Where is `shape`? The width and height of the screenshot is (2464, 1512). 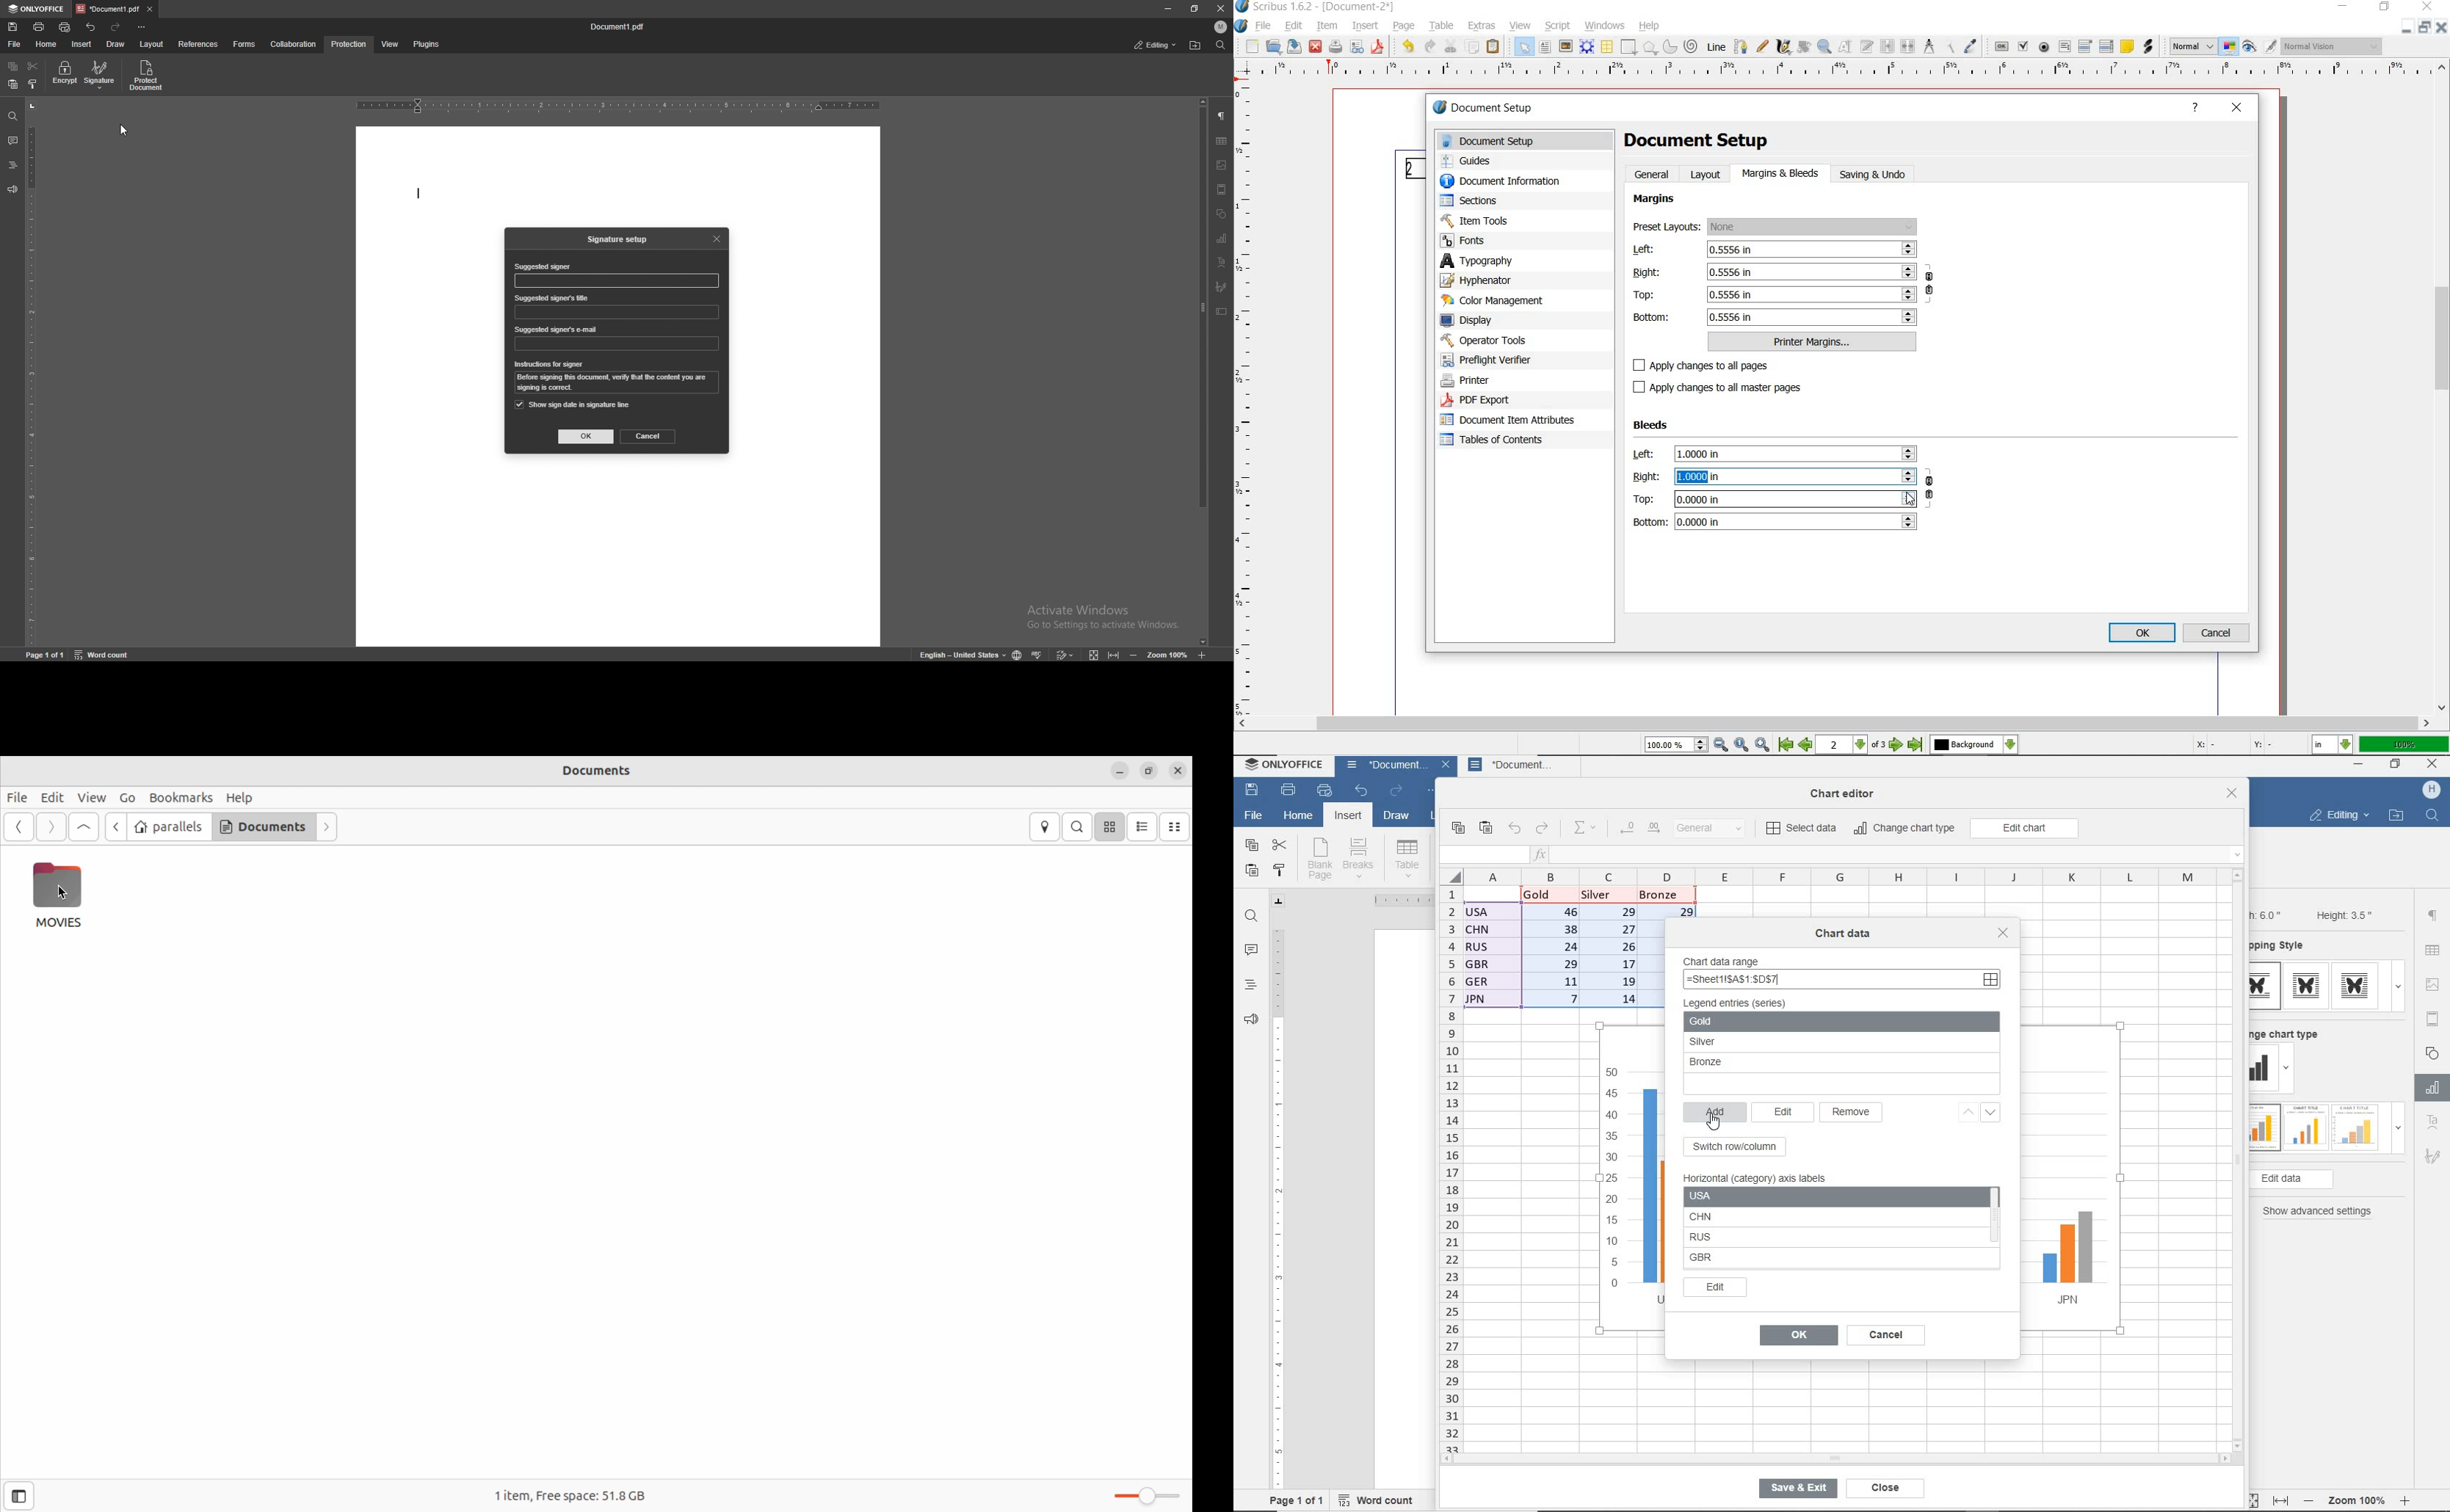
shape is located at coordinates (2432, 1053).